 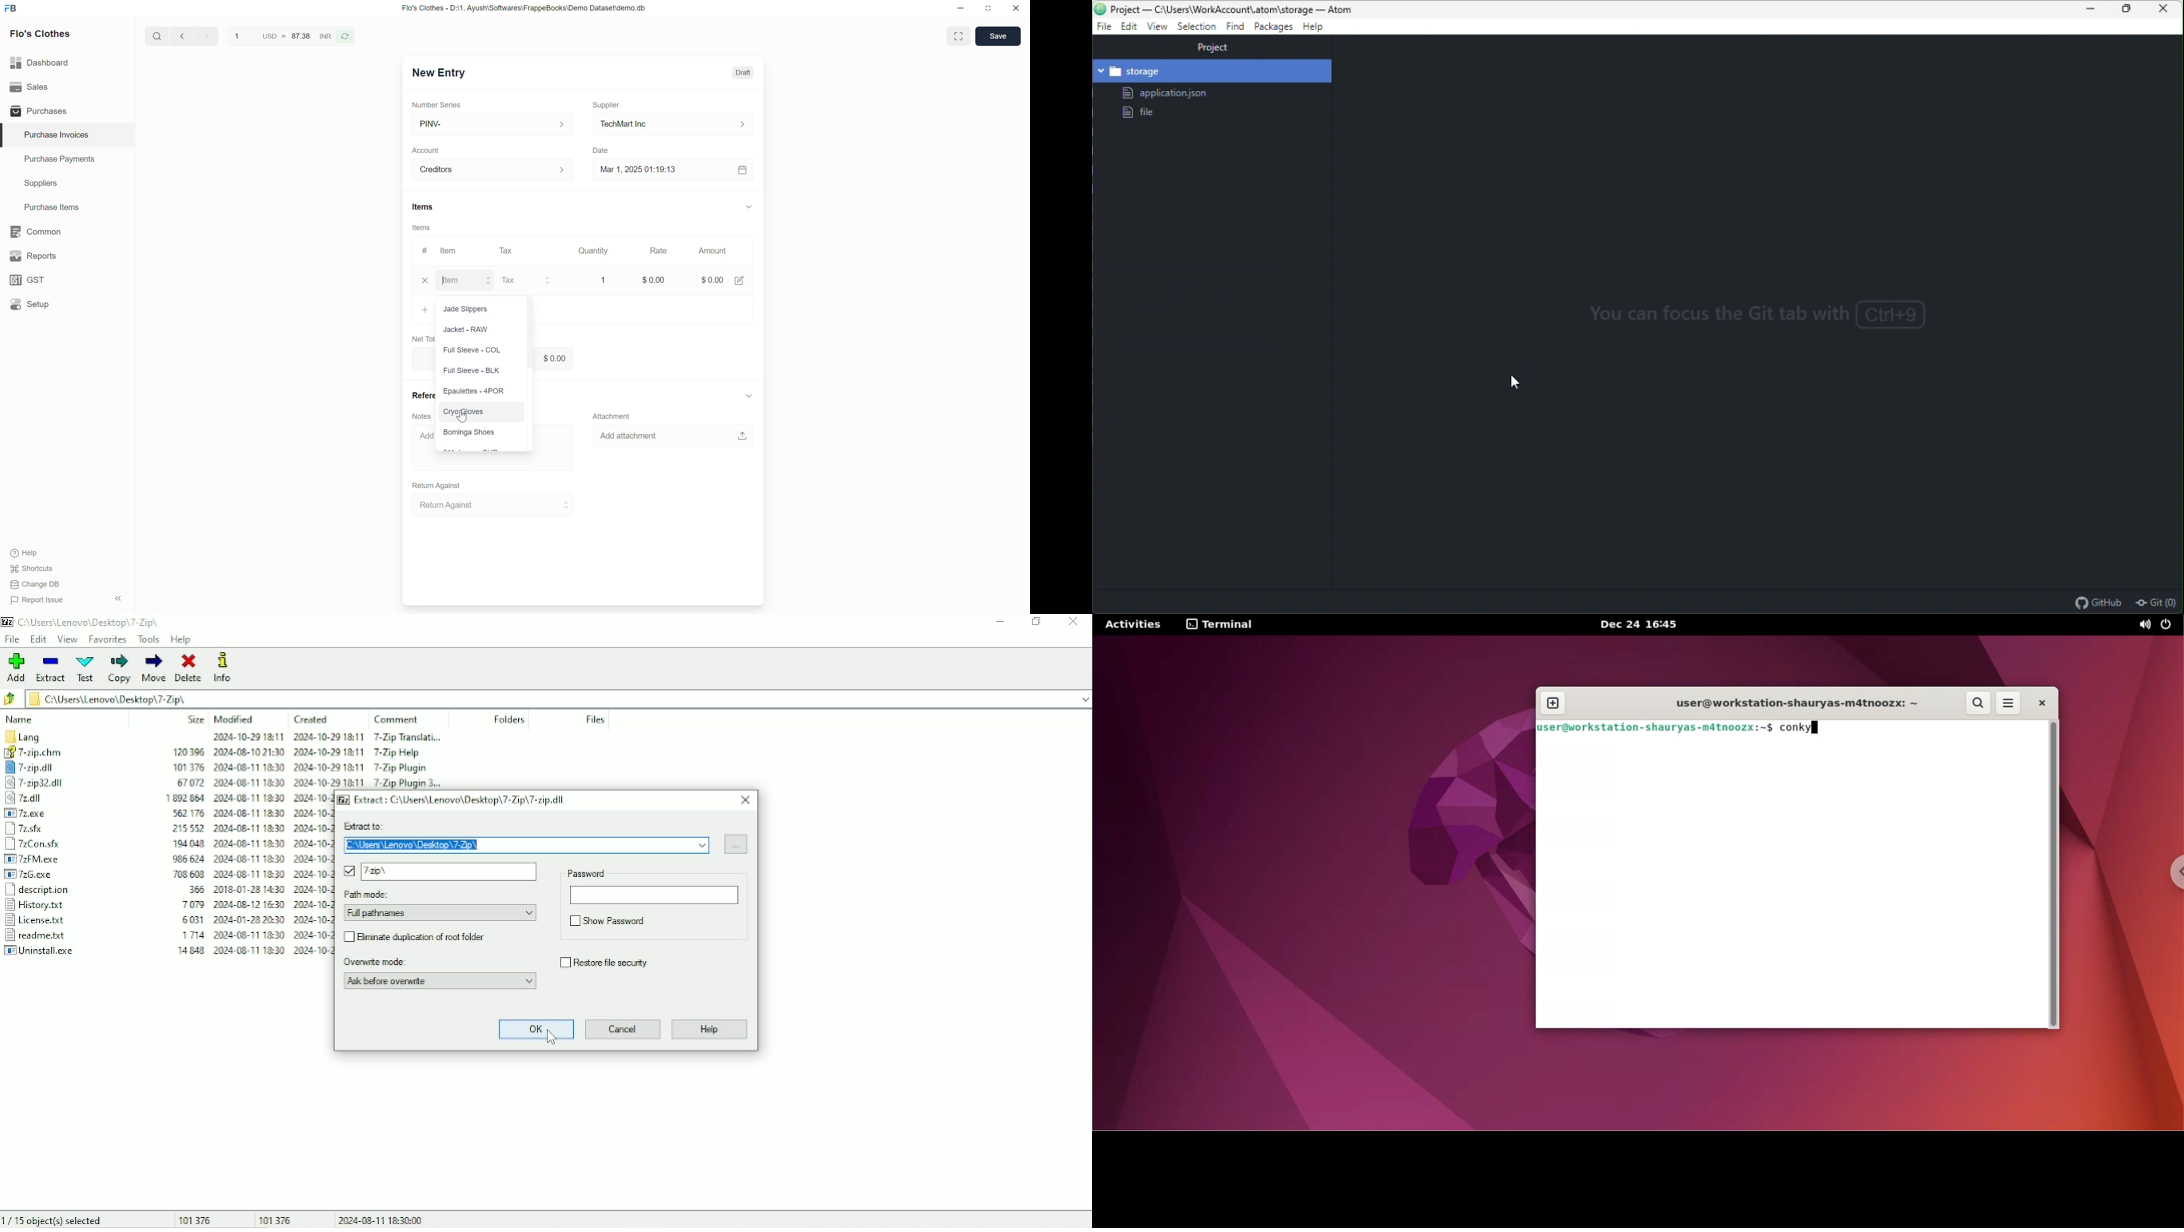 What do you see at coordinates (507, 250) in the screenshot?
I see `Tax` at bounding box center [507, 250].